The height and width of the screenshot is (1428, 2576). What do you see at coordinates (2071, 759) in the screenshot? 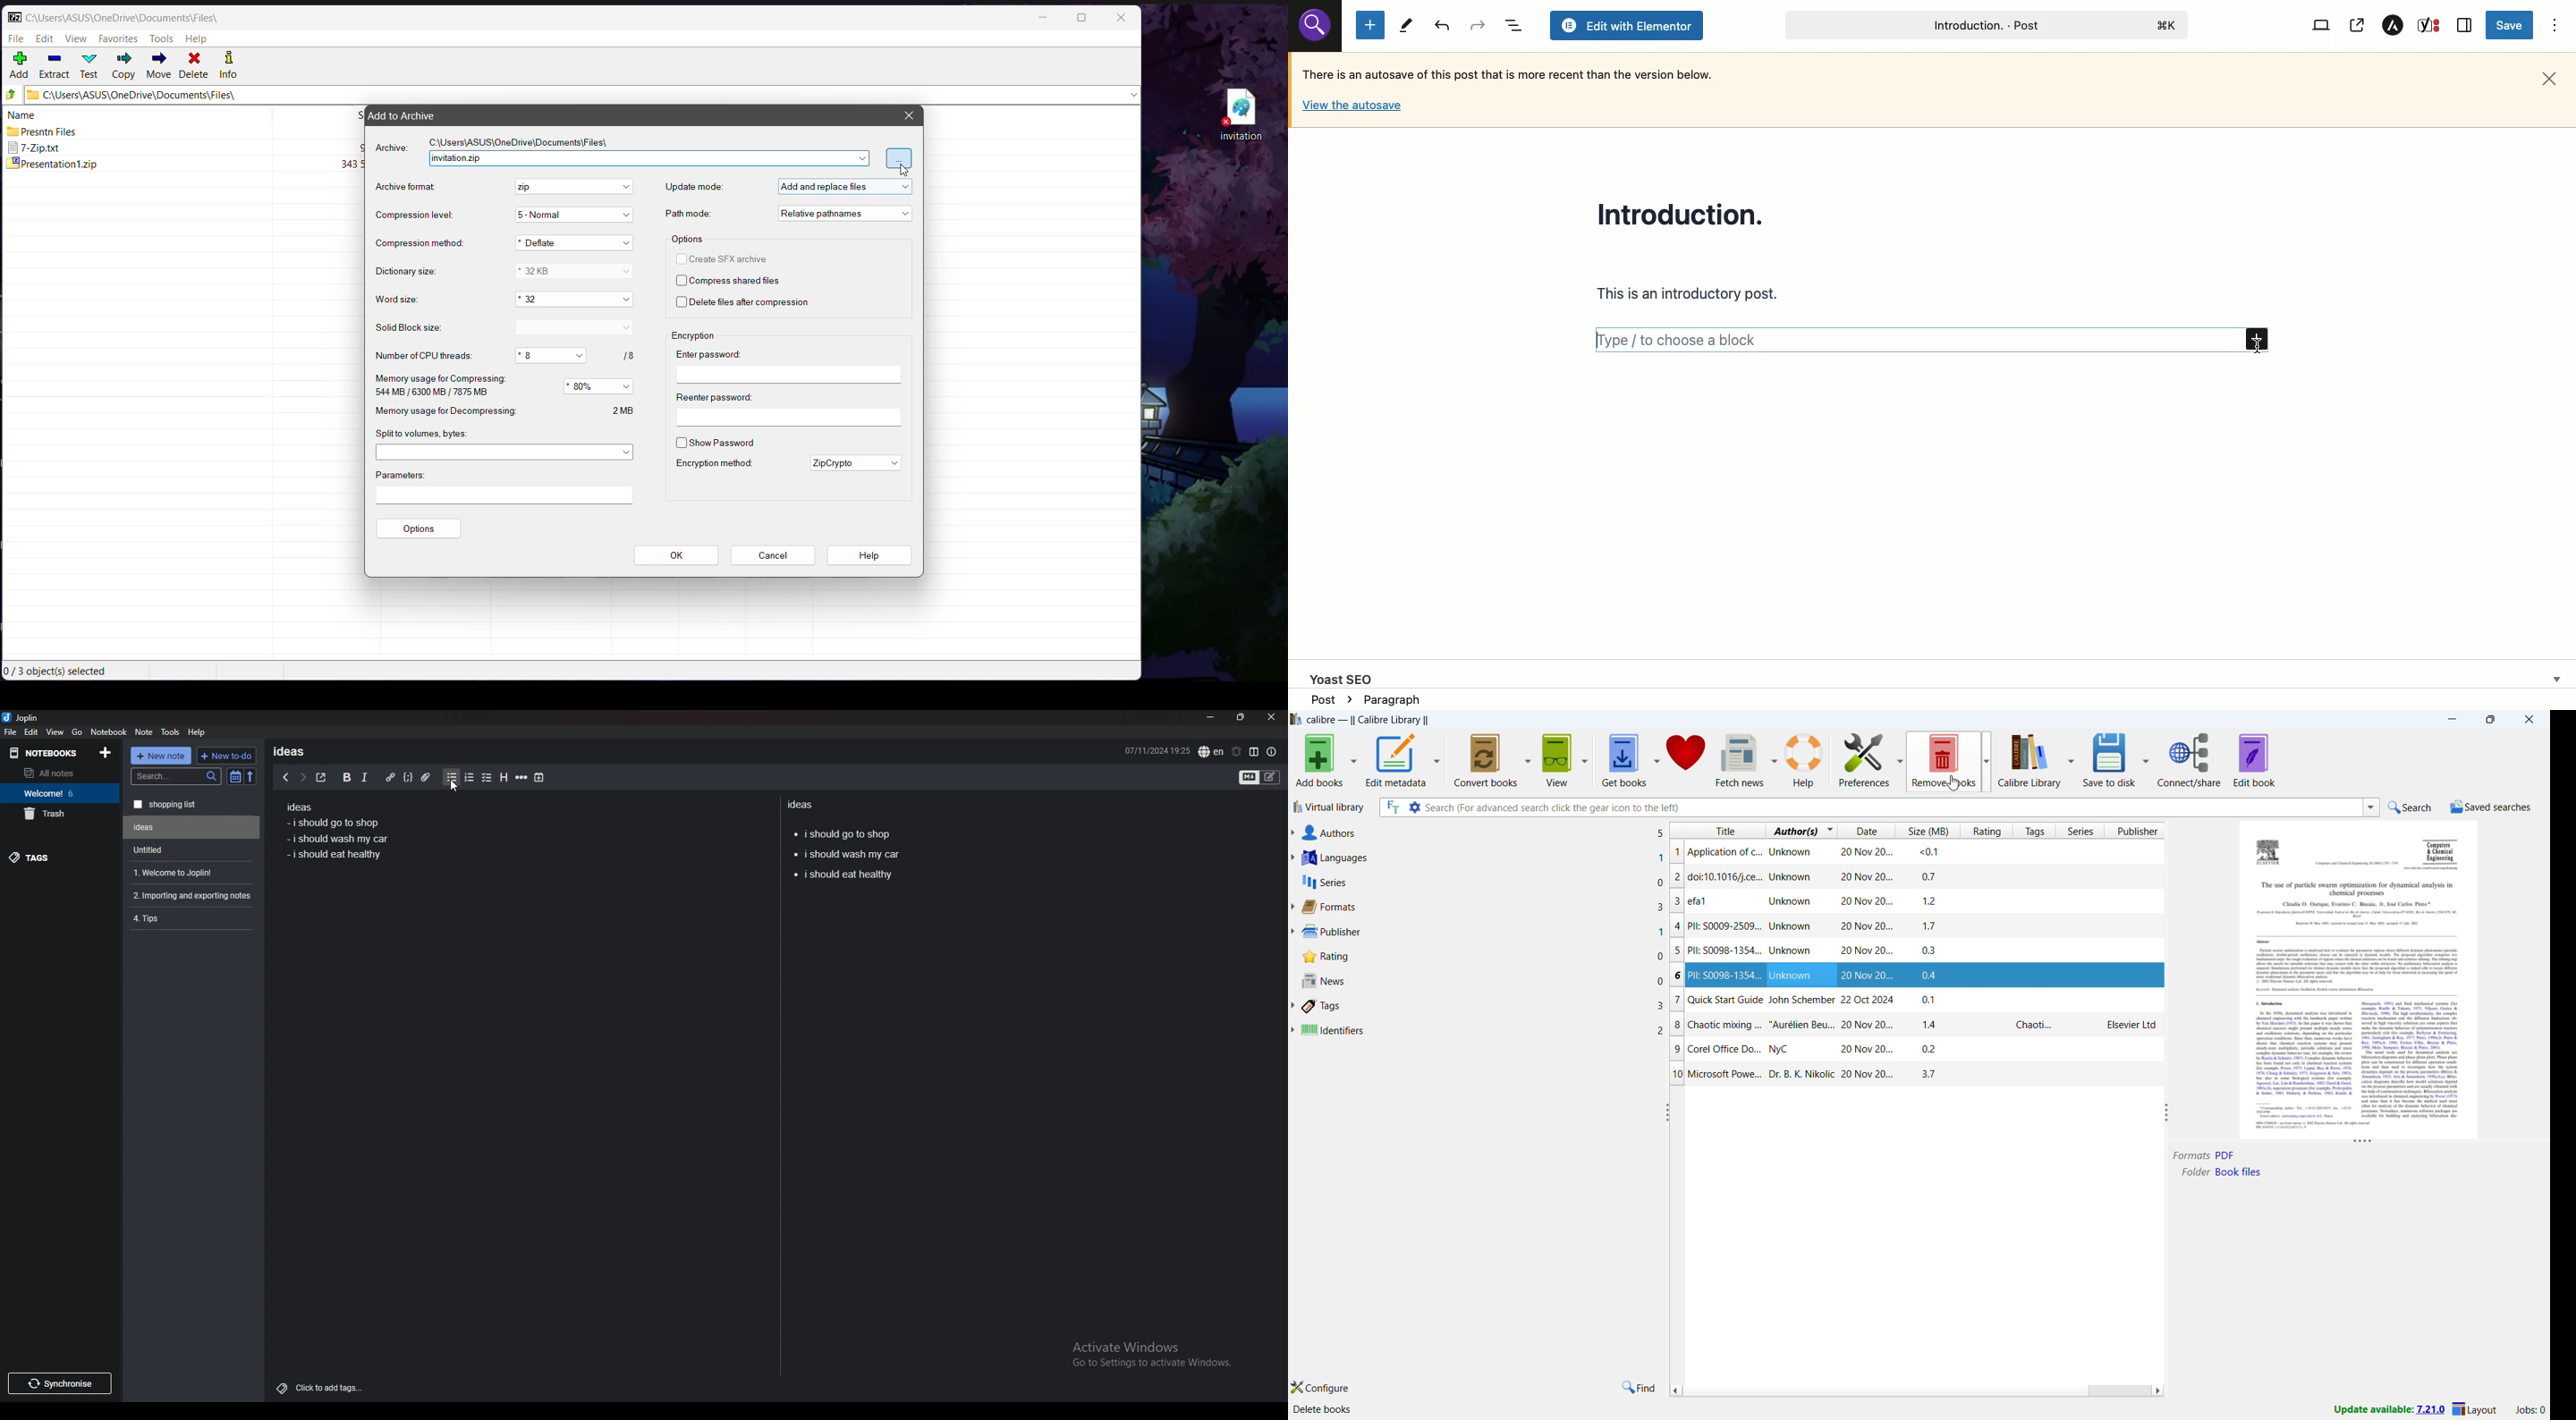
I see `calibre library options` at bounding box center [2071, 759].